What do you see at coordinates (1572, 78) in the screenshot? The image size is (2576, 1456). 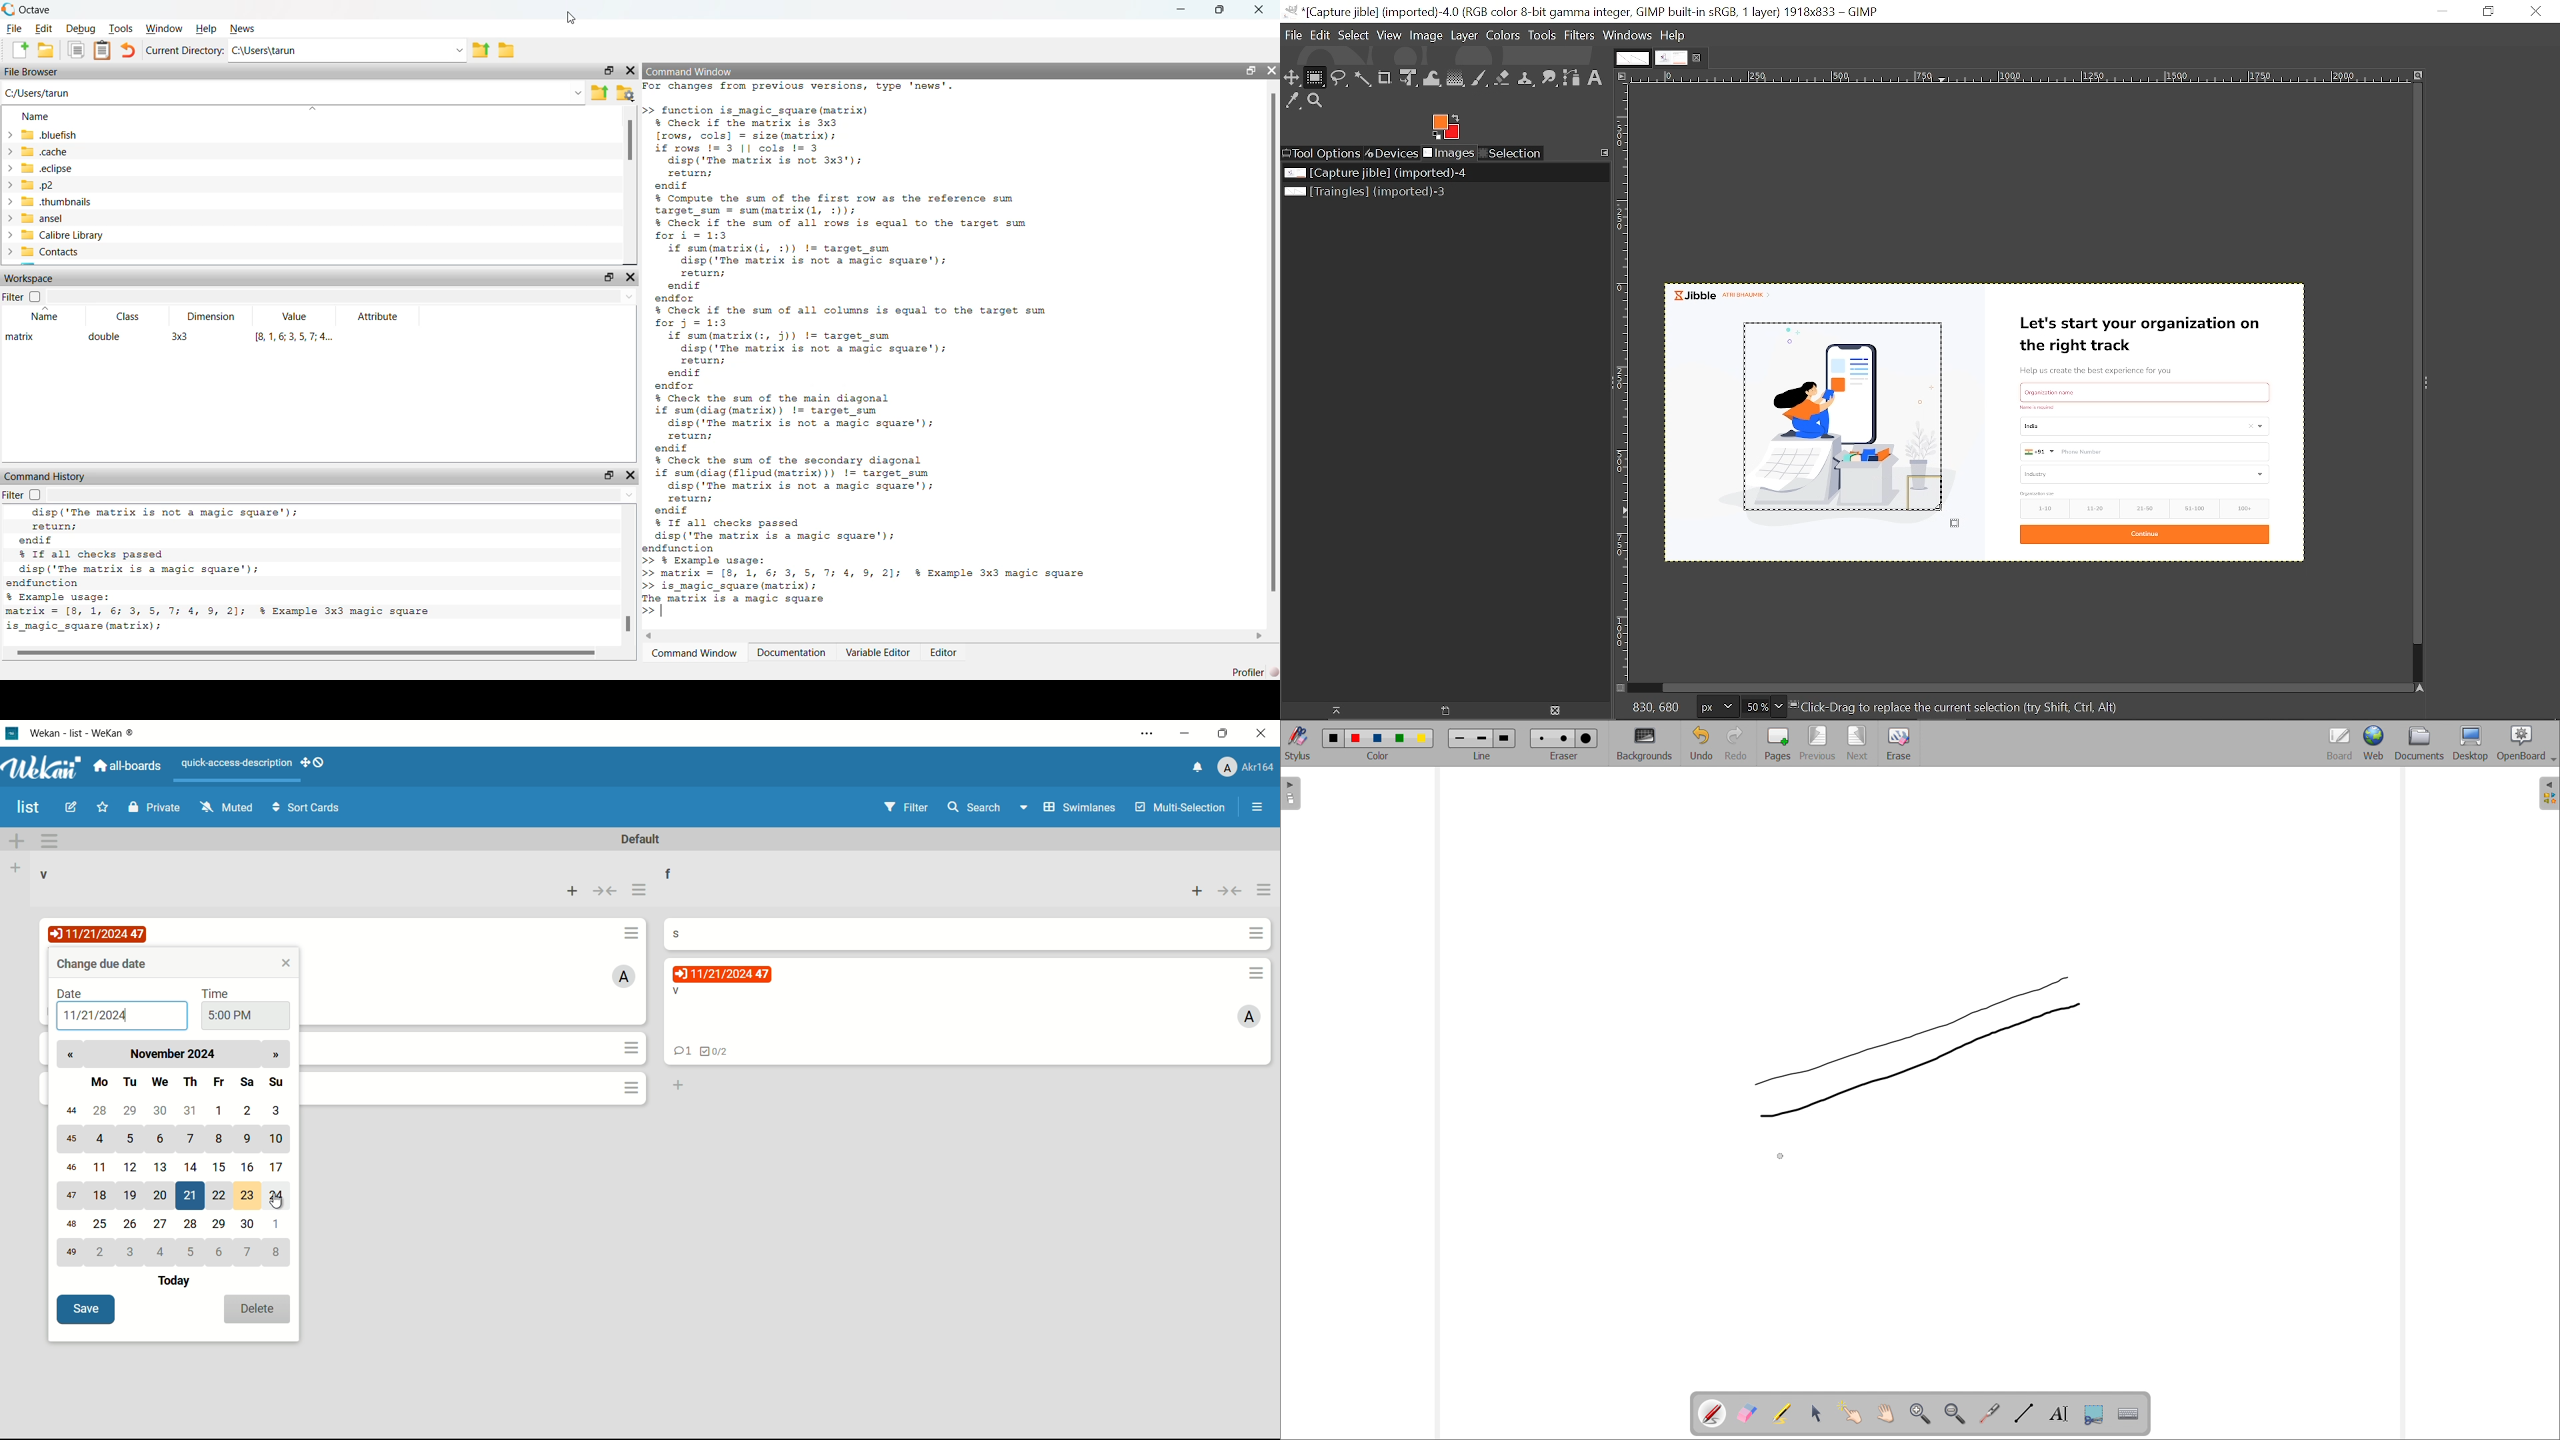 I see `Paths tool` at bounding box center [1572, 78].